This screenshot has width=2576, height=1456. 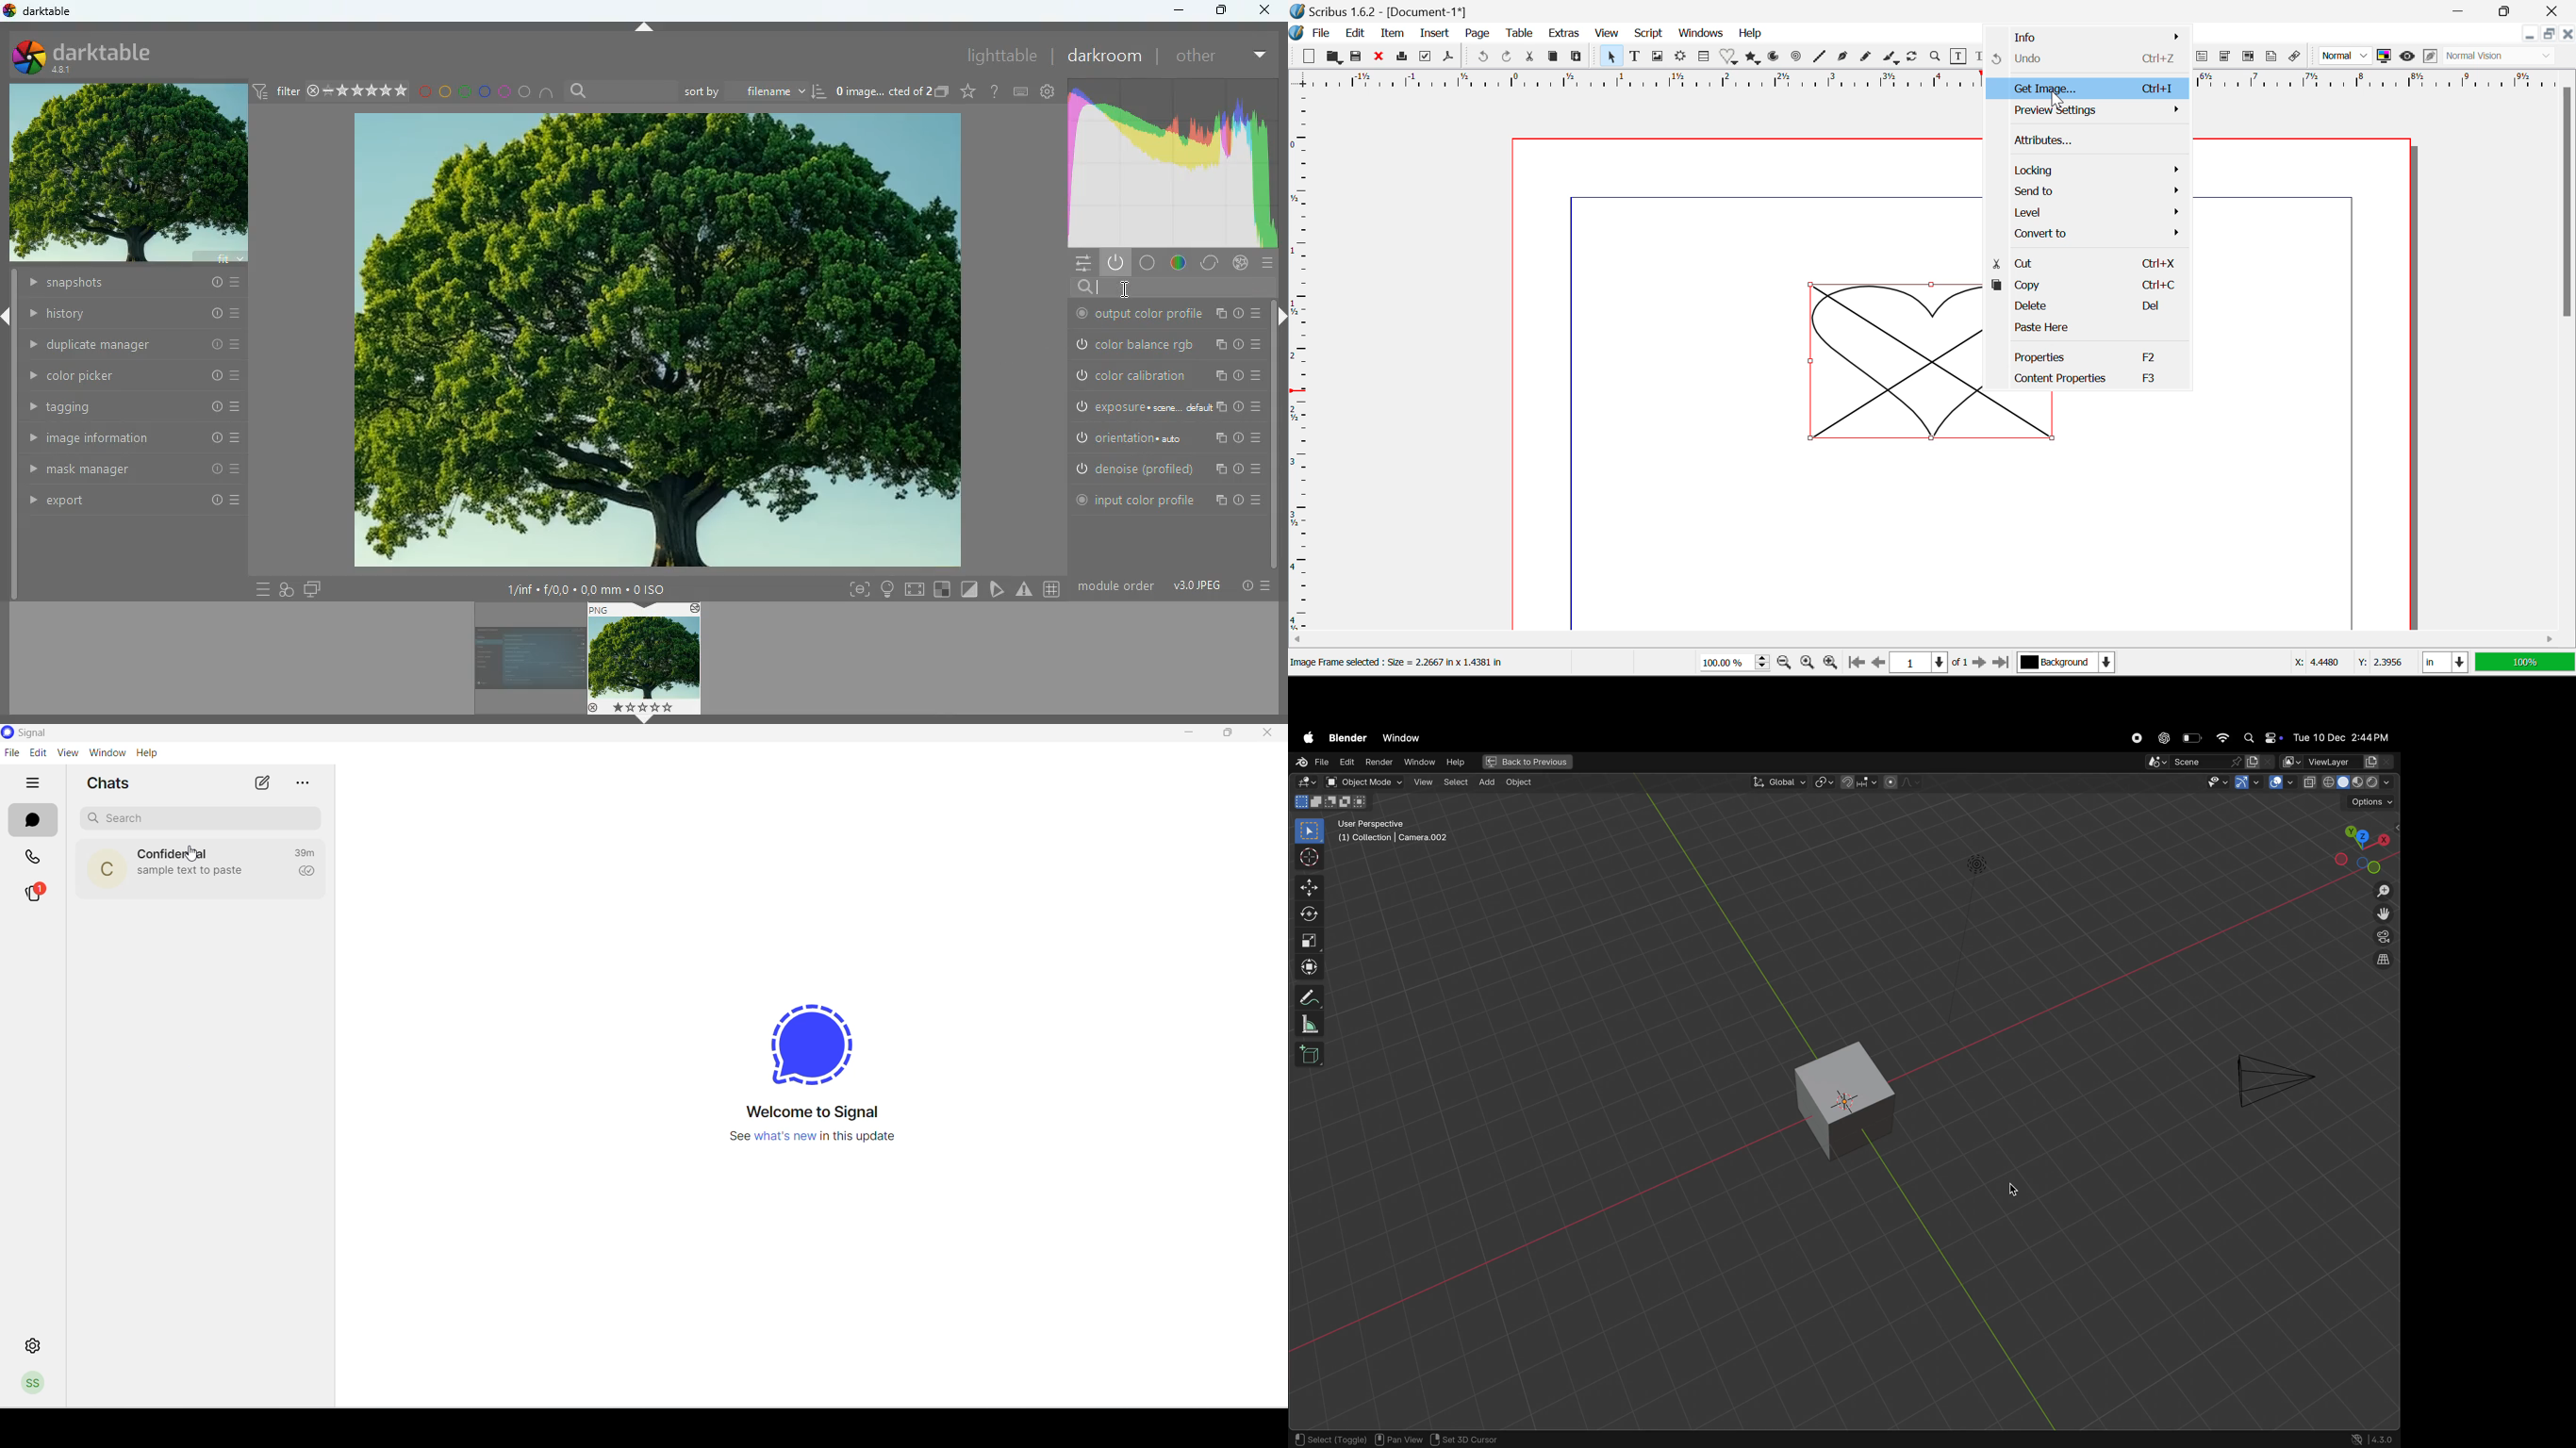 What do you see at coordinates (1422, 783) in the screenshot?
I see `view` at bounding box center [1422, 783].